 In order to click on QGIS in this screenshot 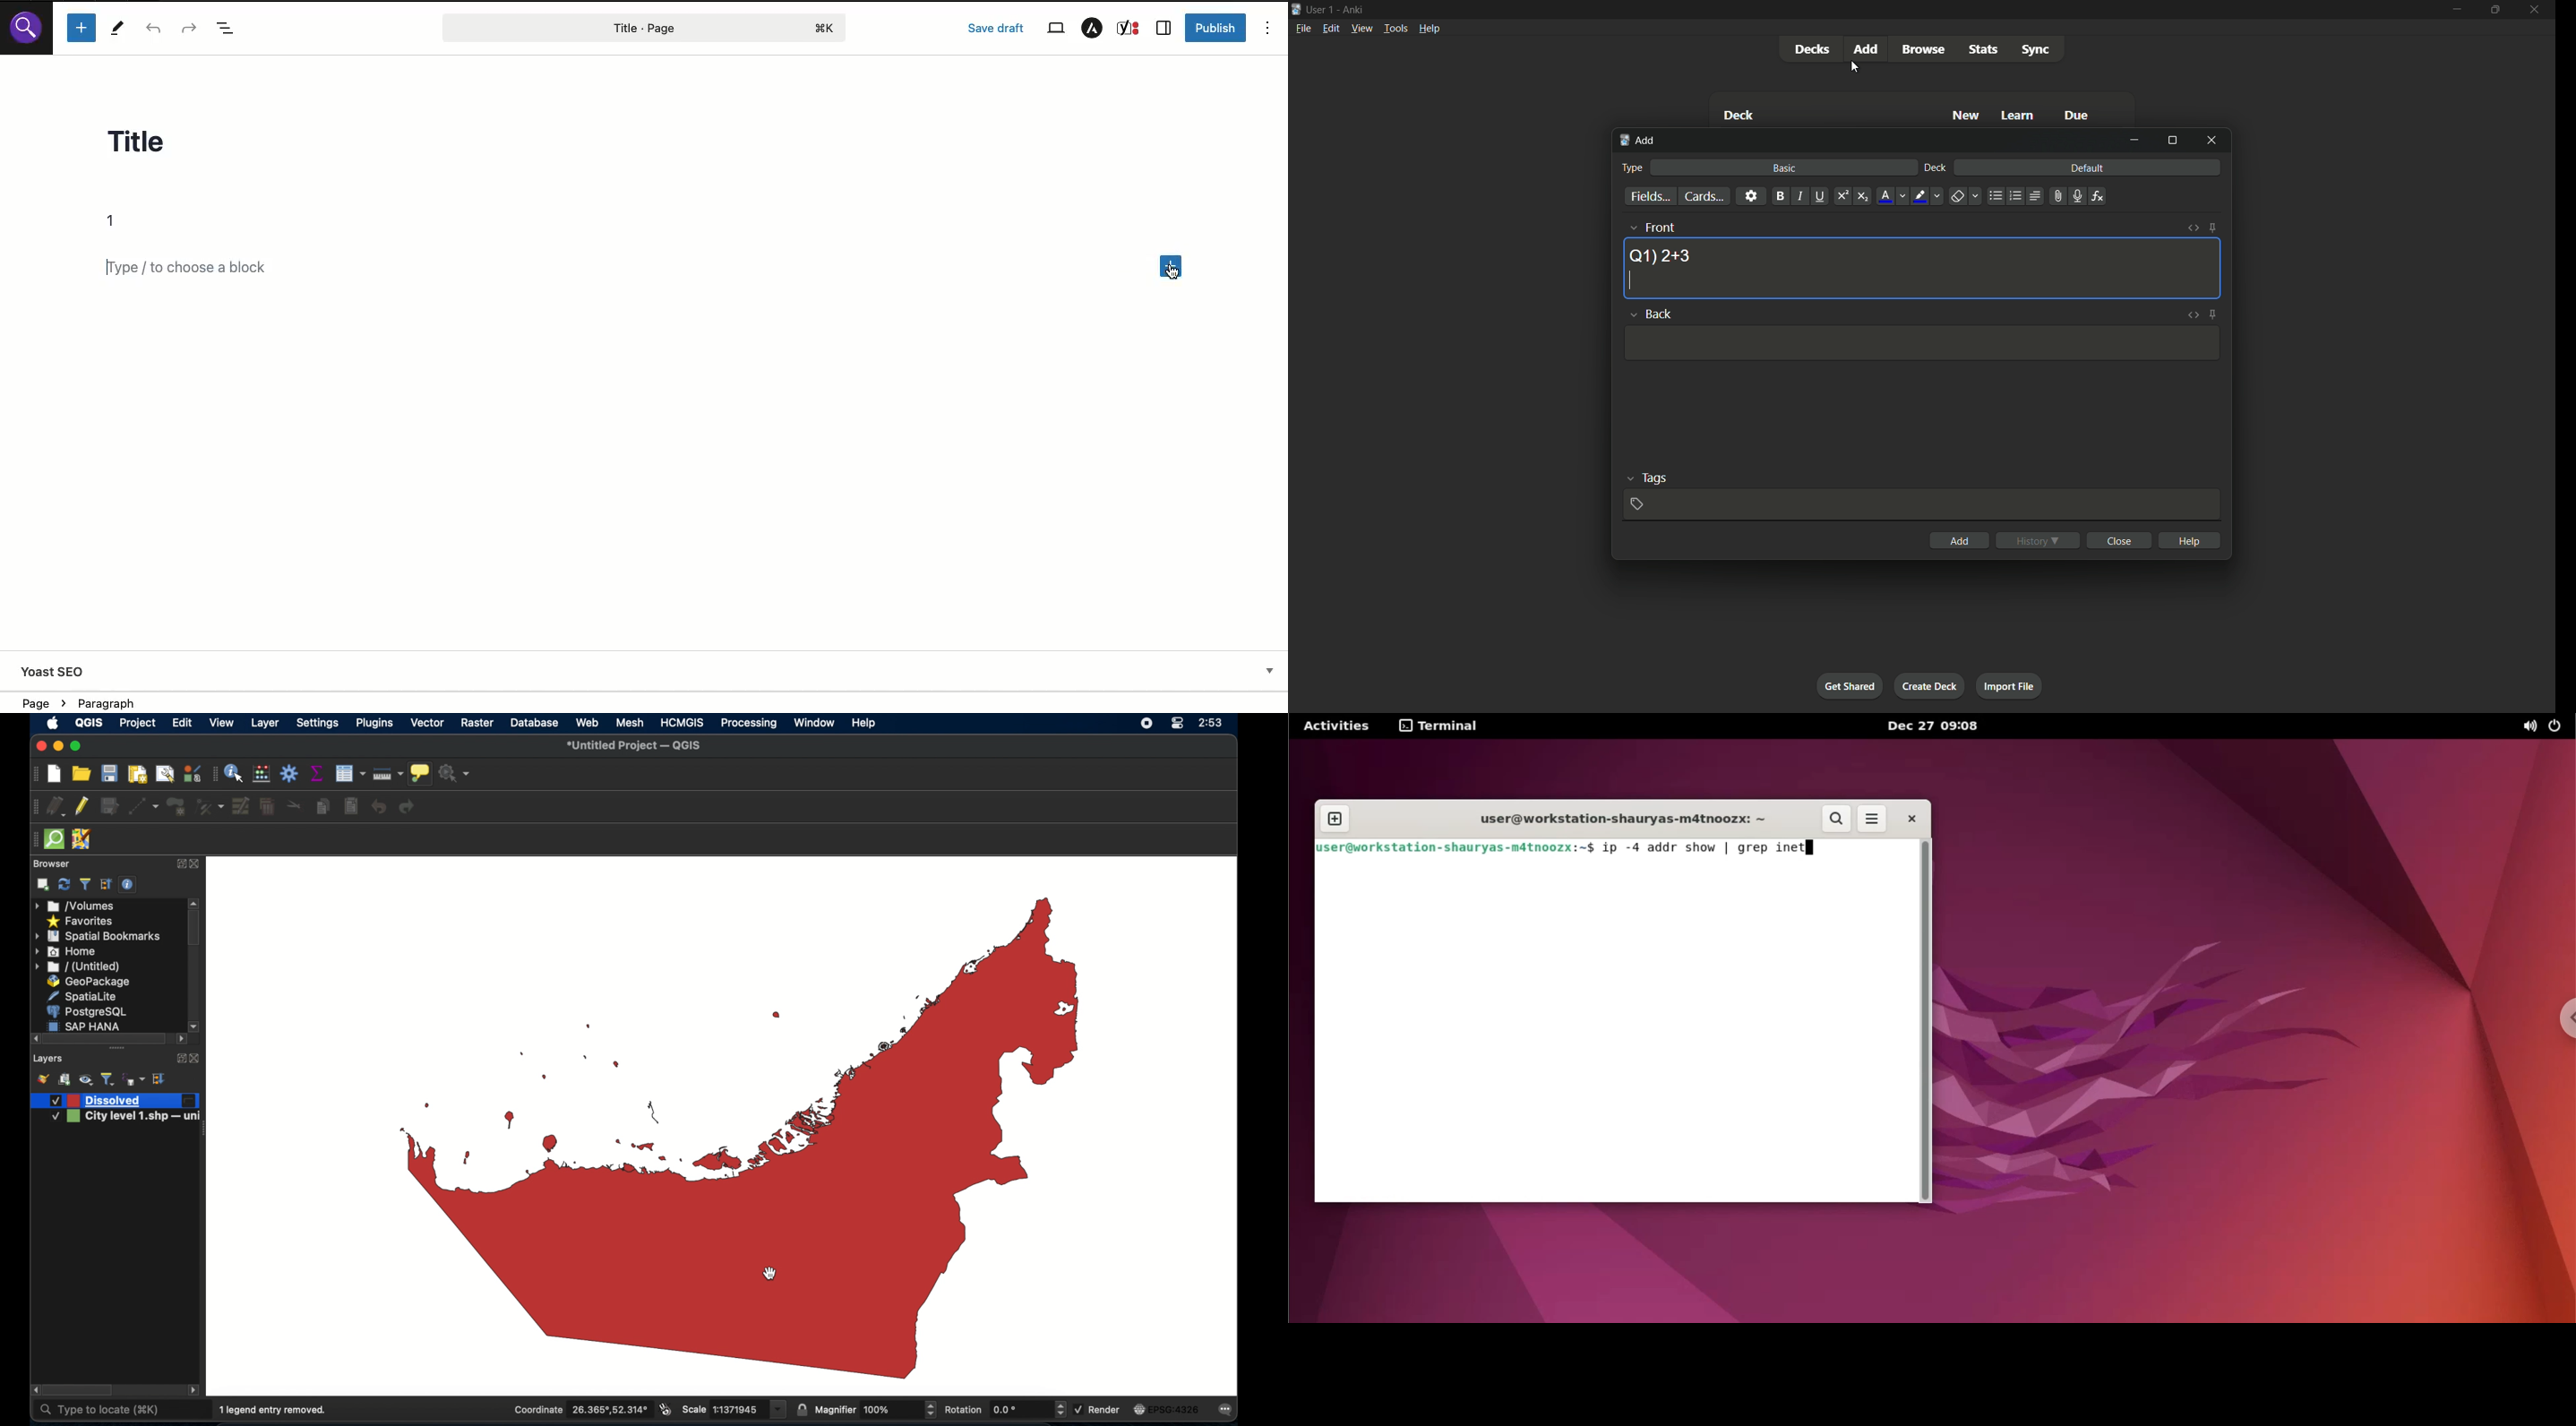, I will do `click(88, 724)`.